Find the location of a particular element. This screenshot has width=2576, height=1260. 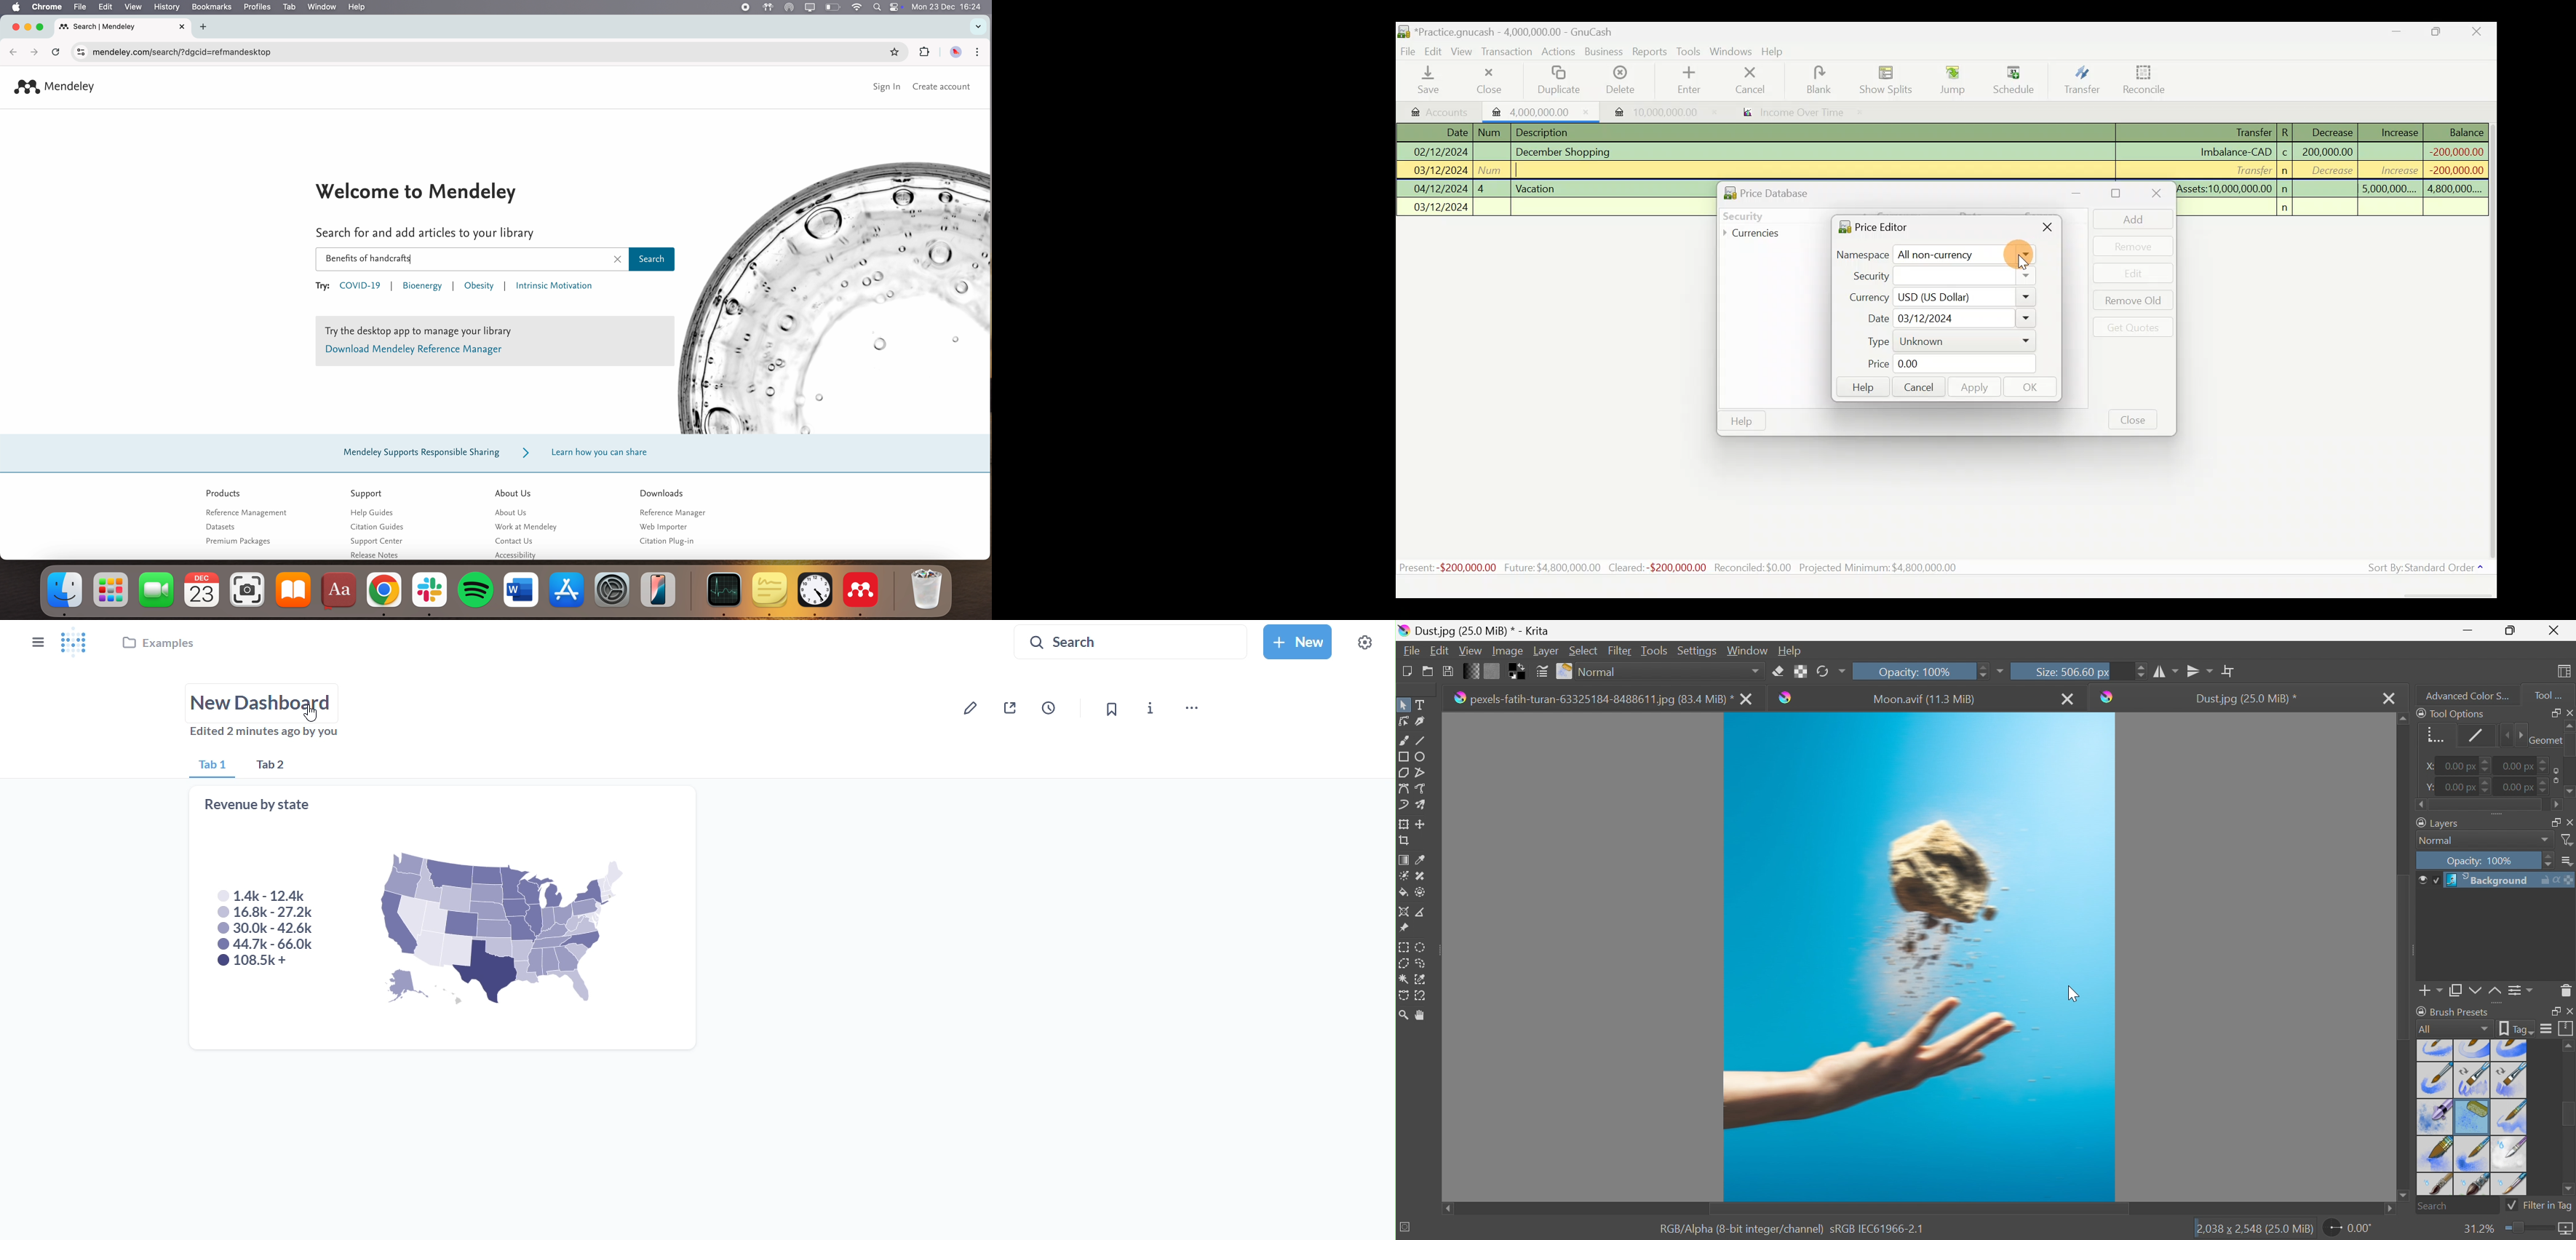

Minimize is located at coordinates (2468, 629).